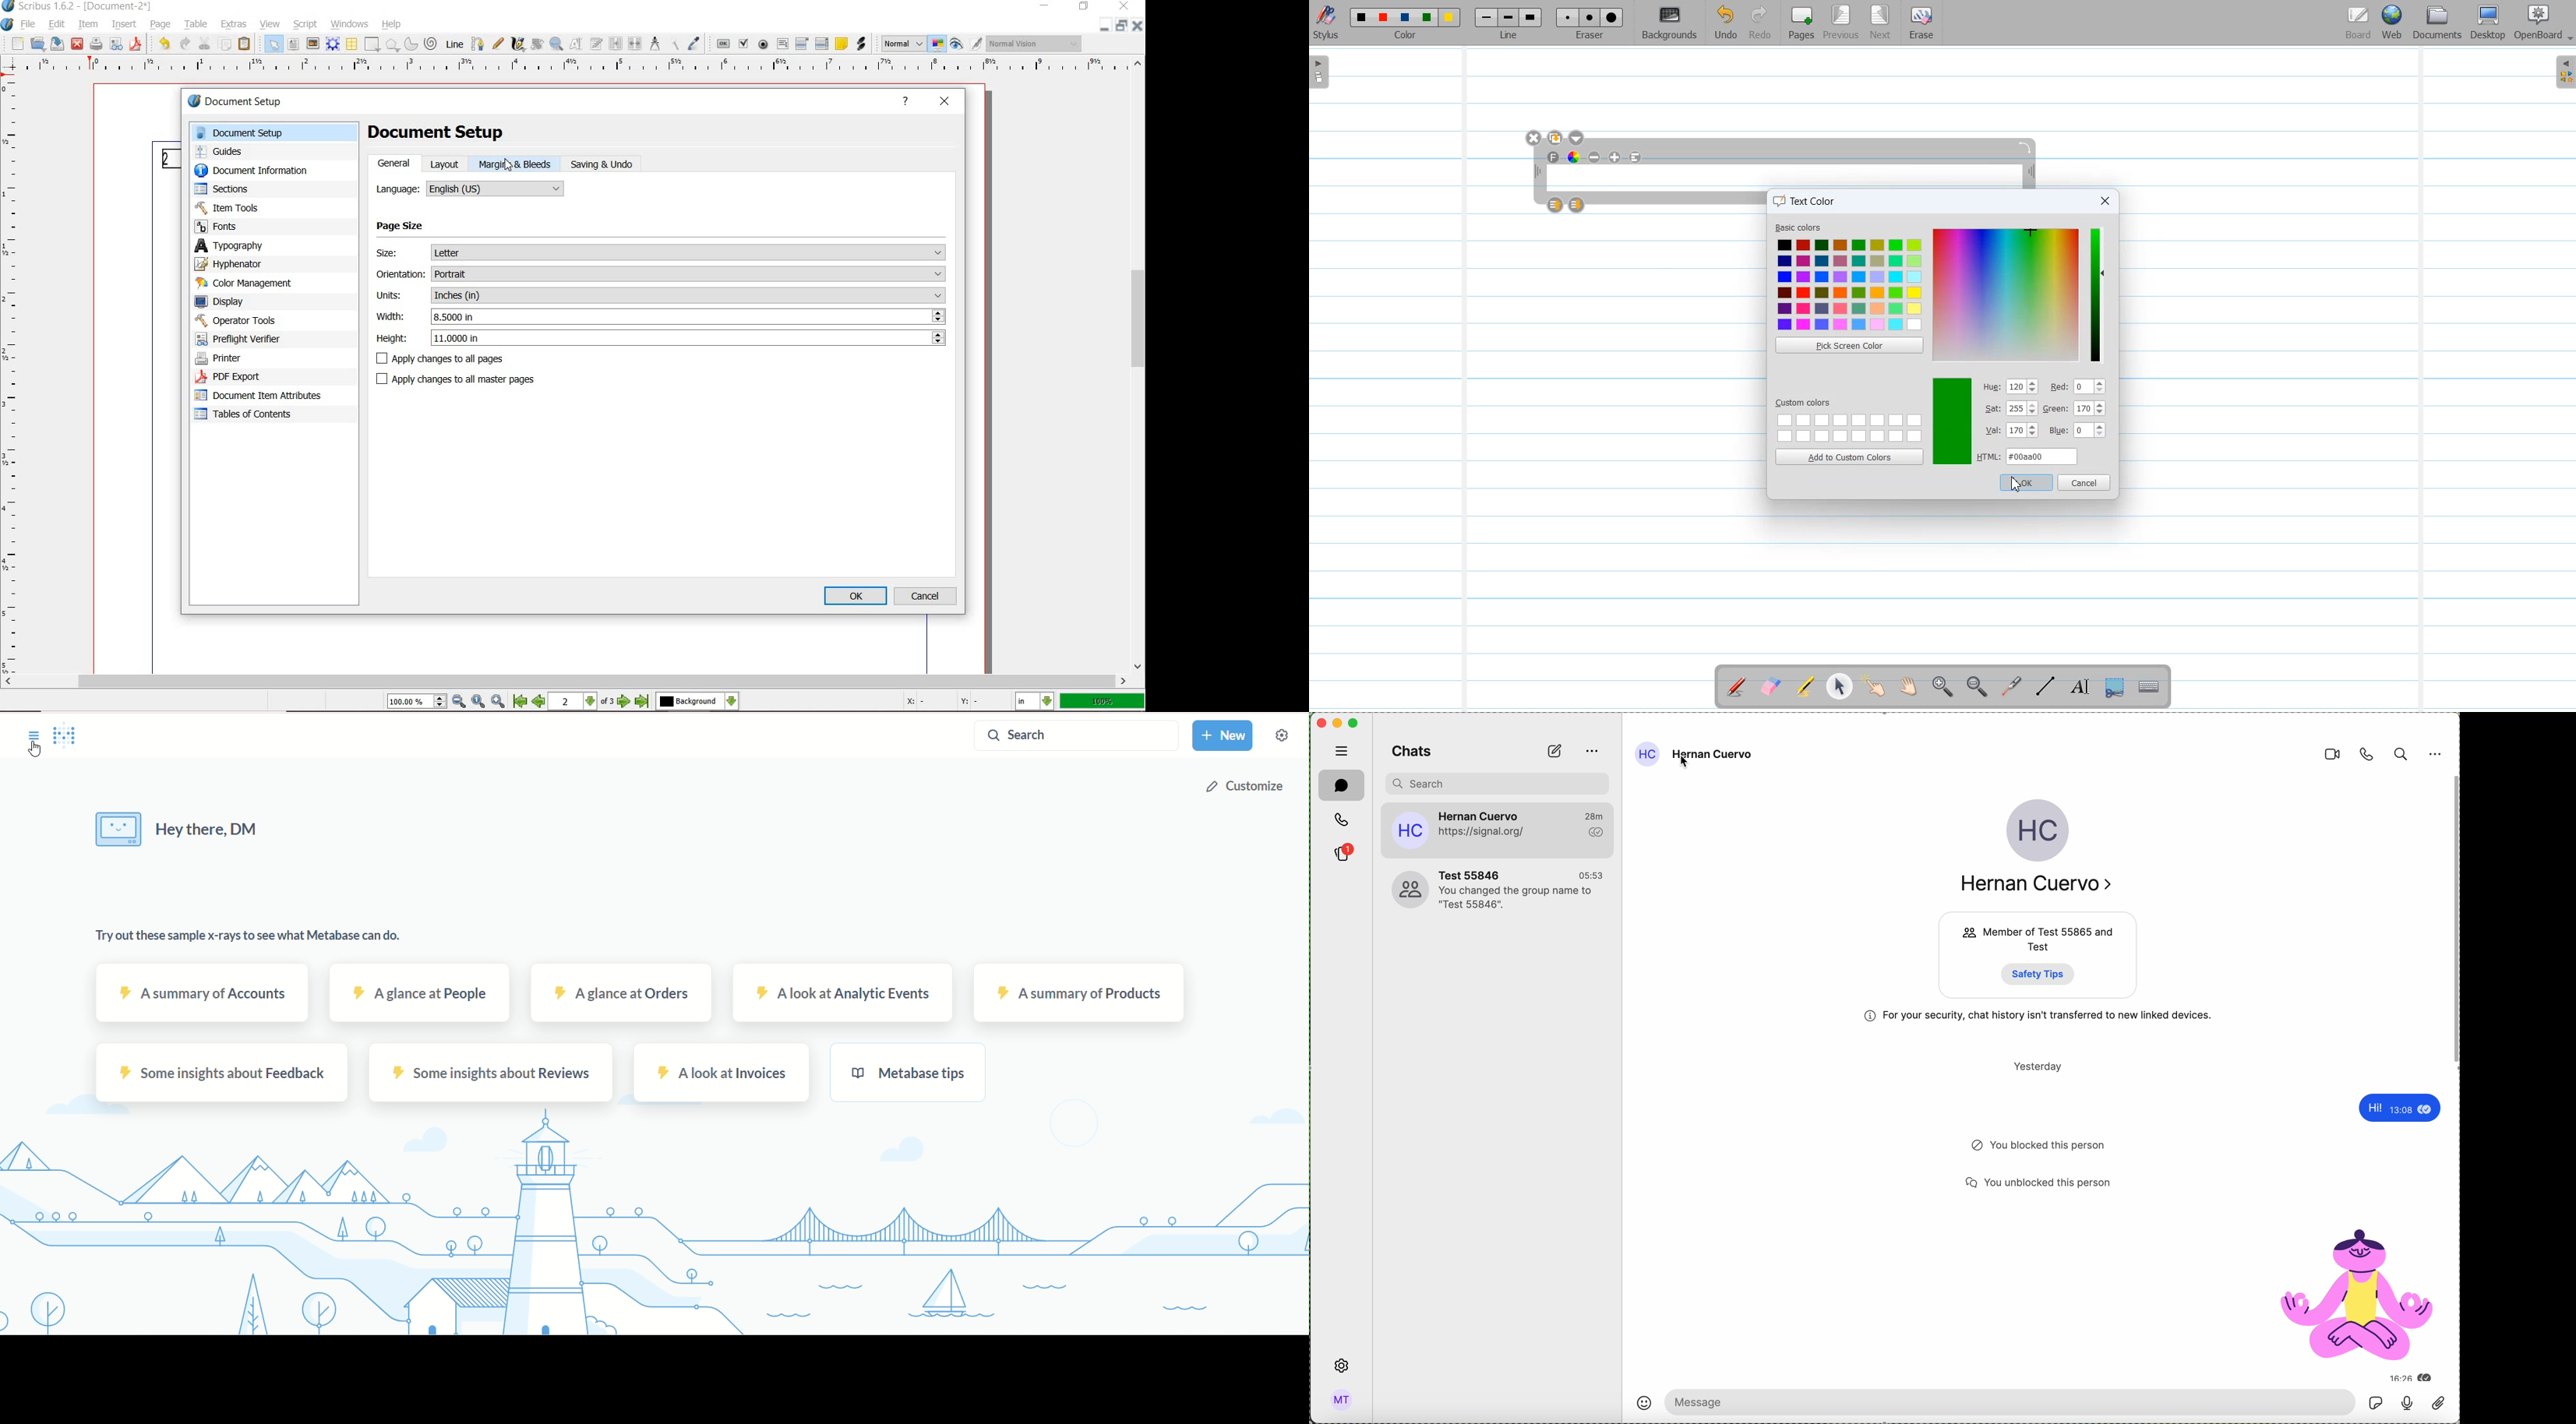 This screenshot has height=1428, width=2576. I want to click on block, so click(1971, 1145).